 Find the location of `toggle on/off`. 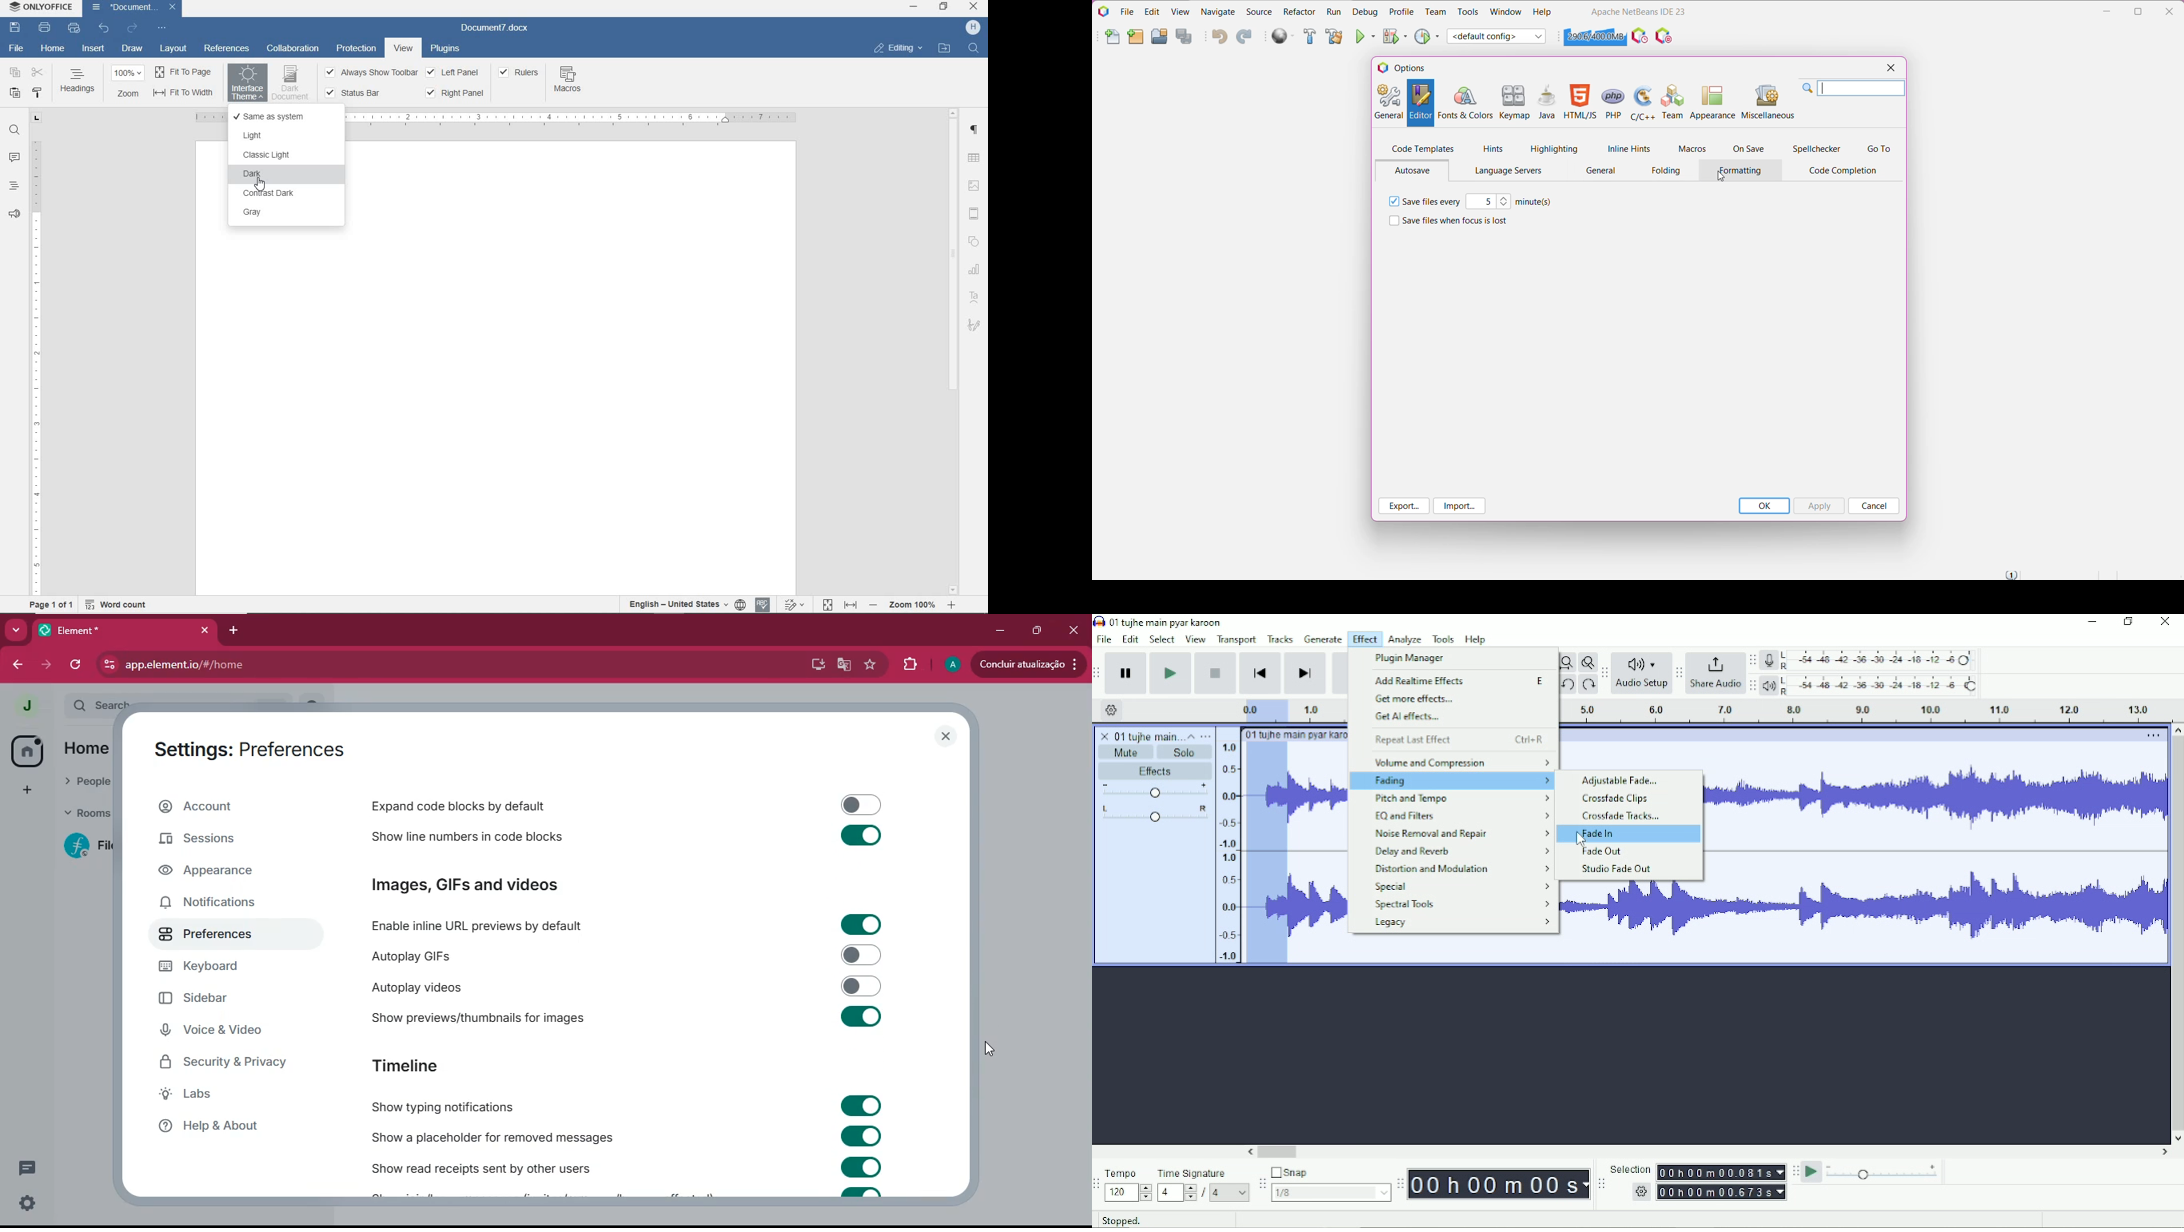

toggle on/off is located at coordinates (861, 1017).